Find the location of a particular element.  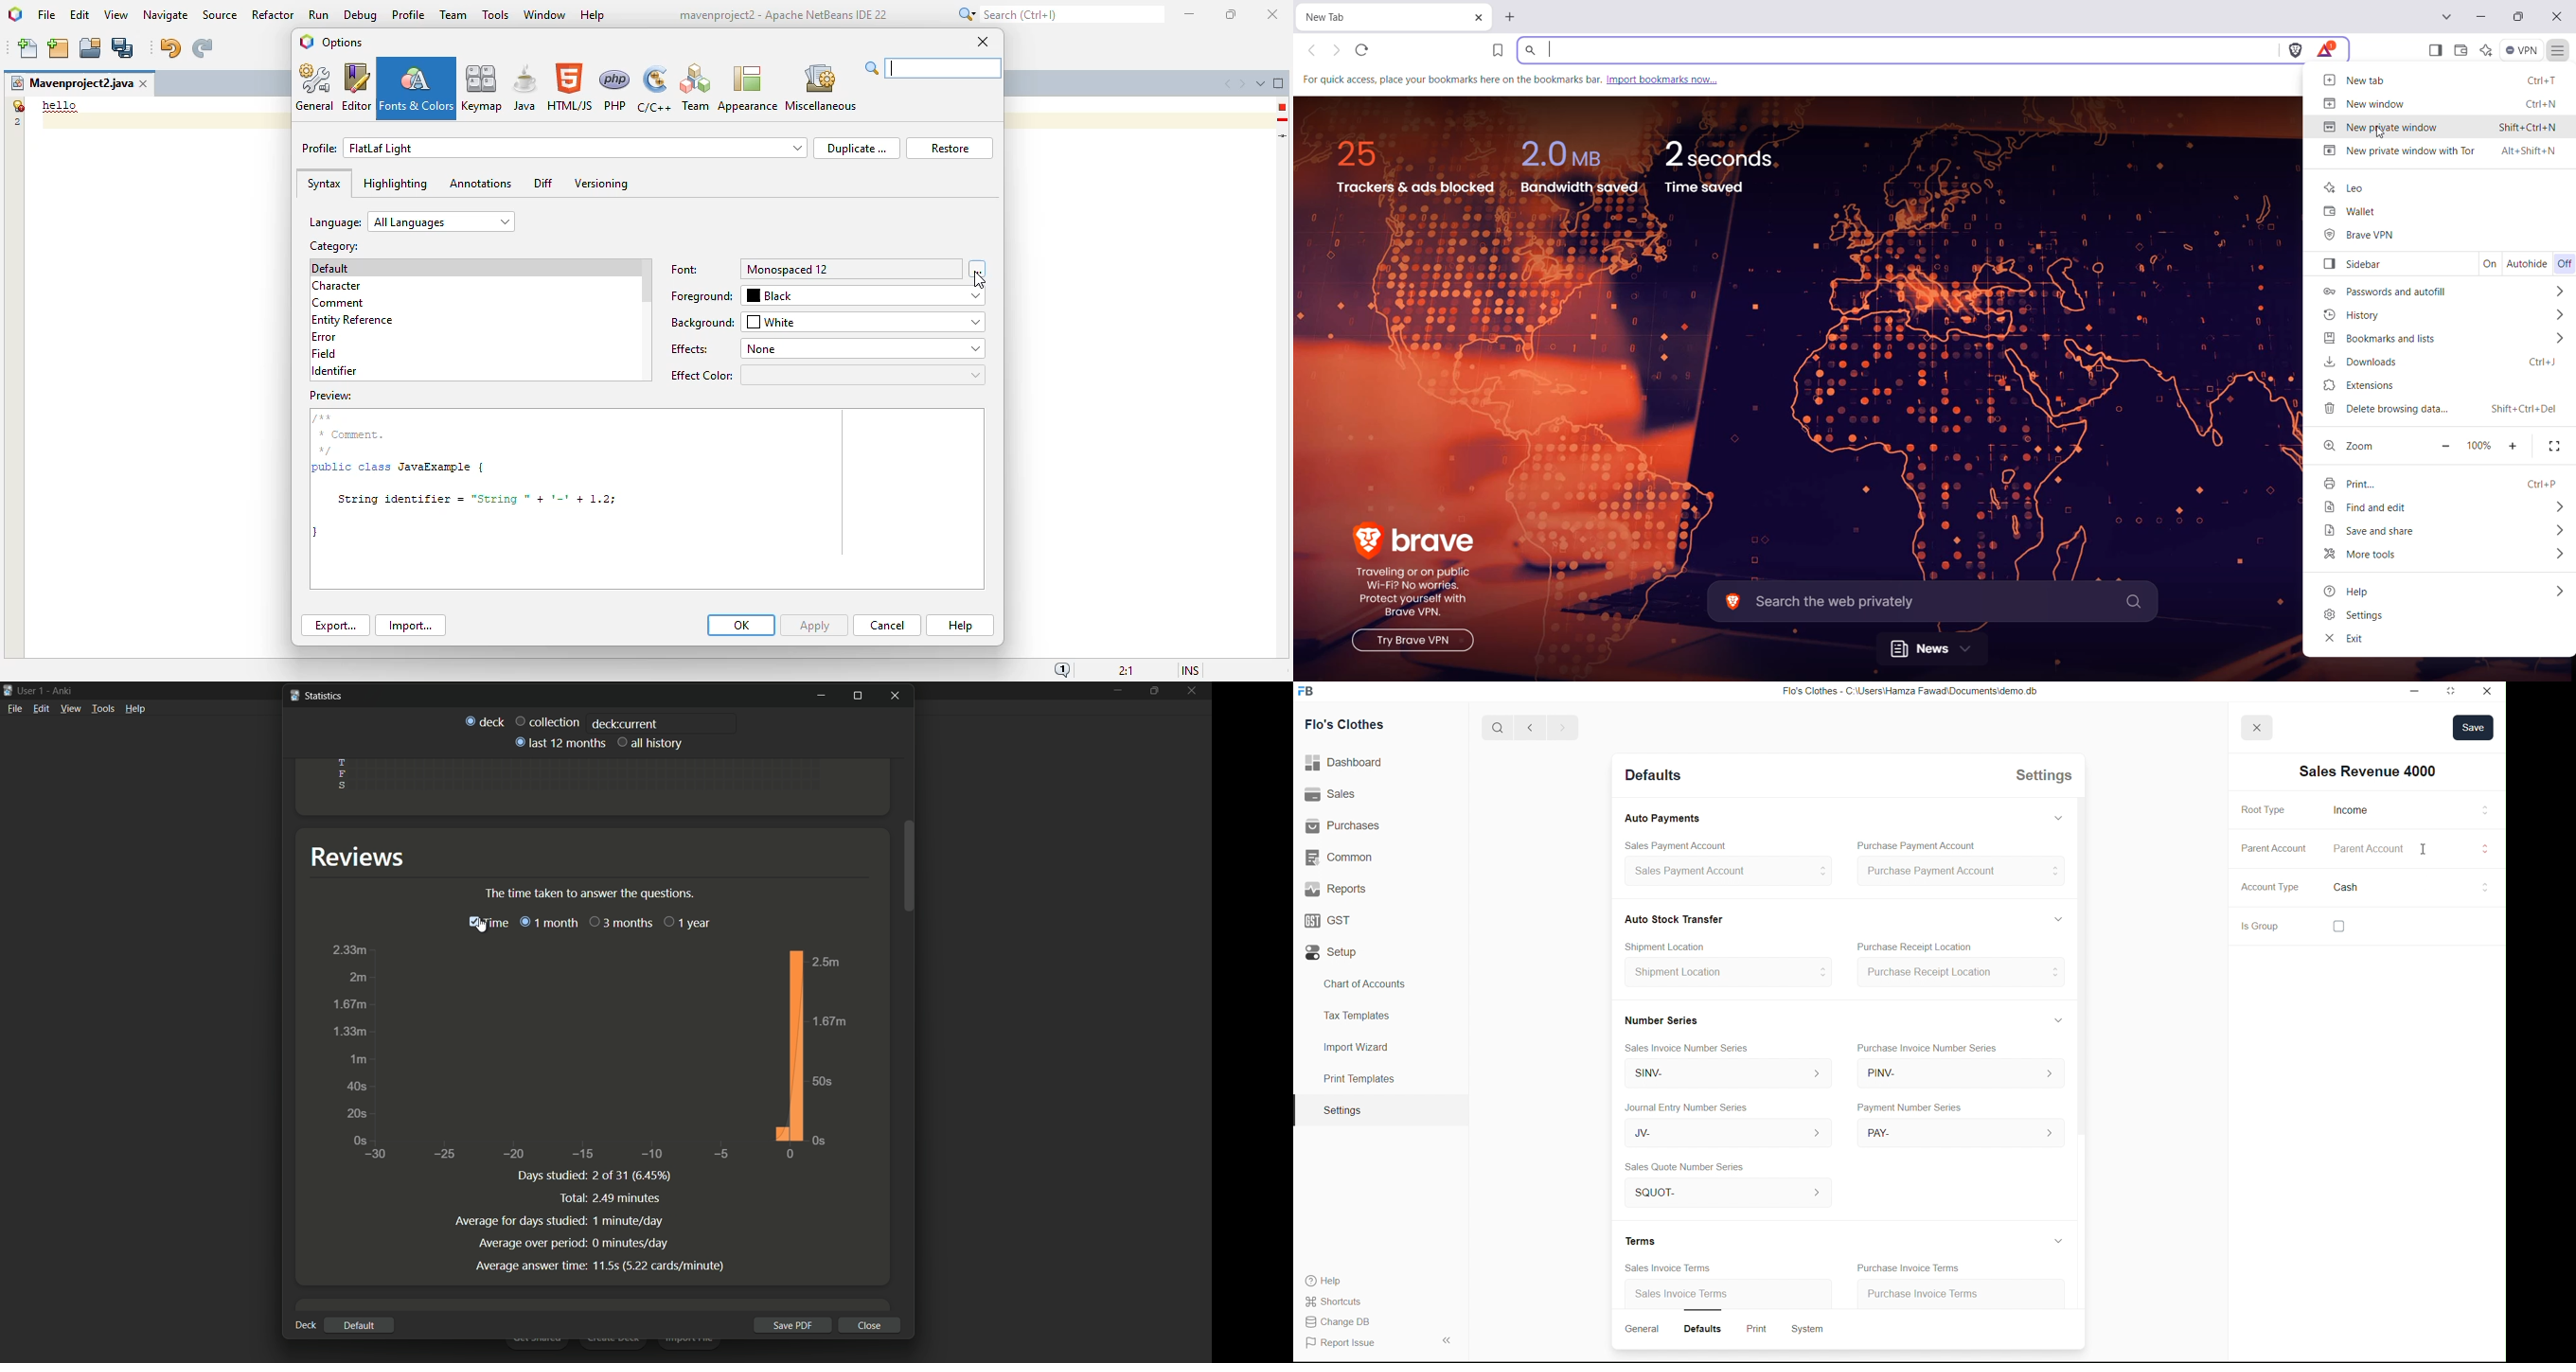

11.5s(5.22 cards per minnutes) is located at coordinates (664, 1265).